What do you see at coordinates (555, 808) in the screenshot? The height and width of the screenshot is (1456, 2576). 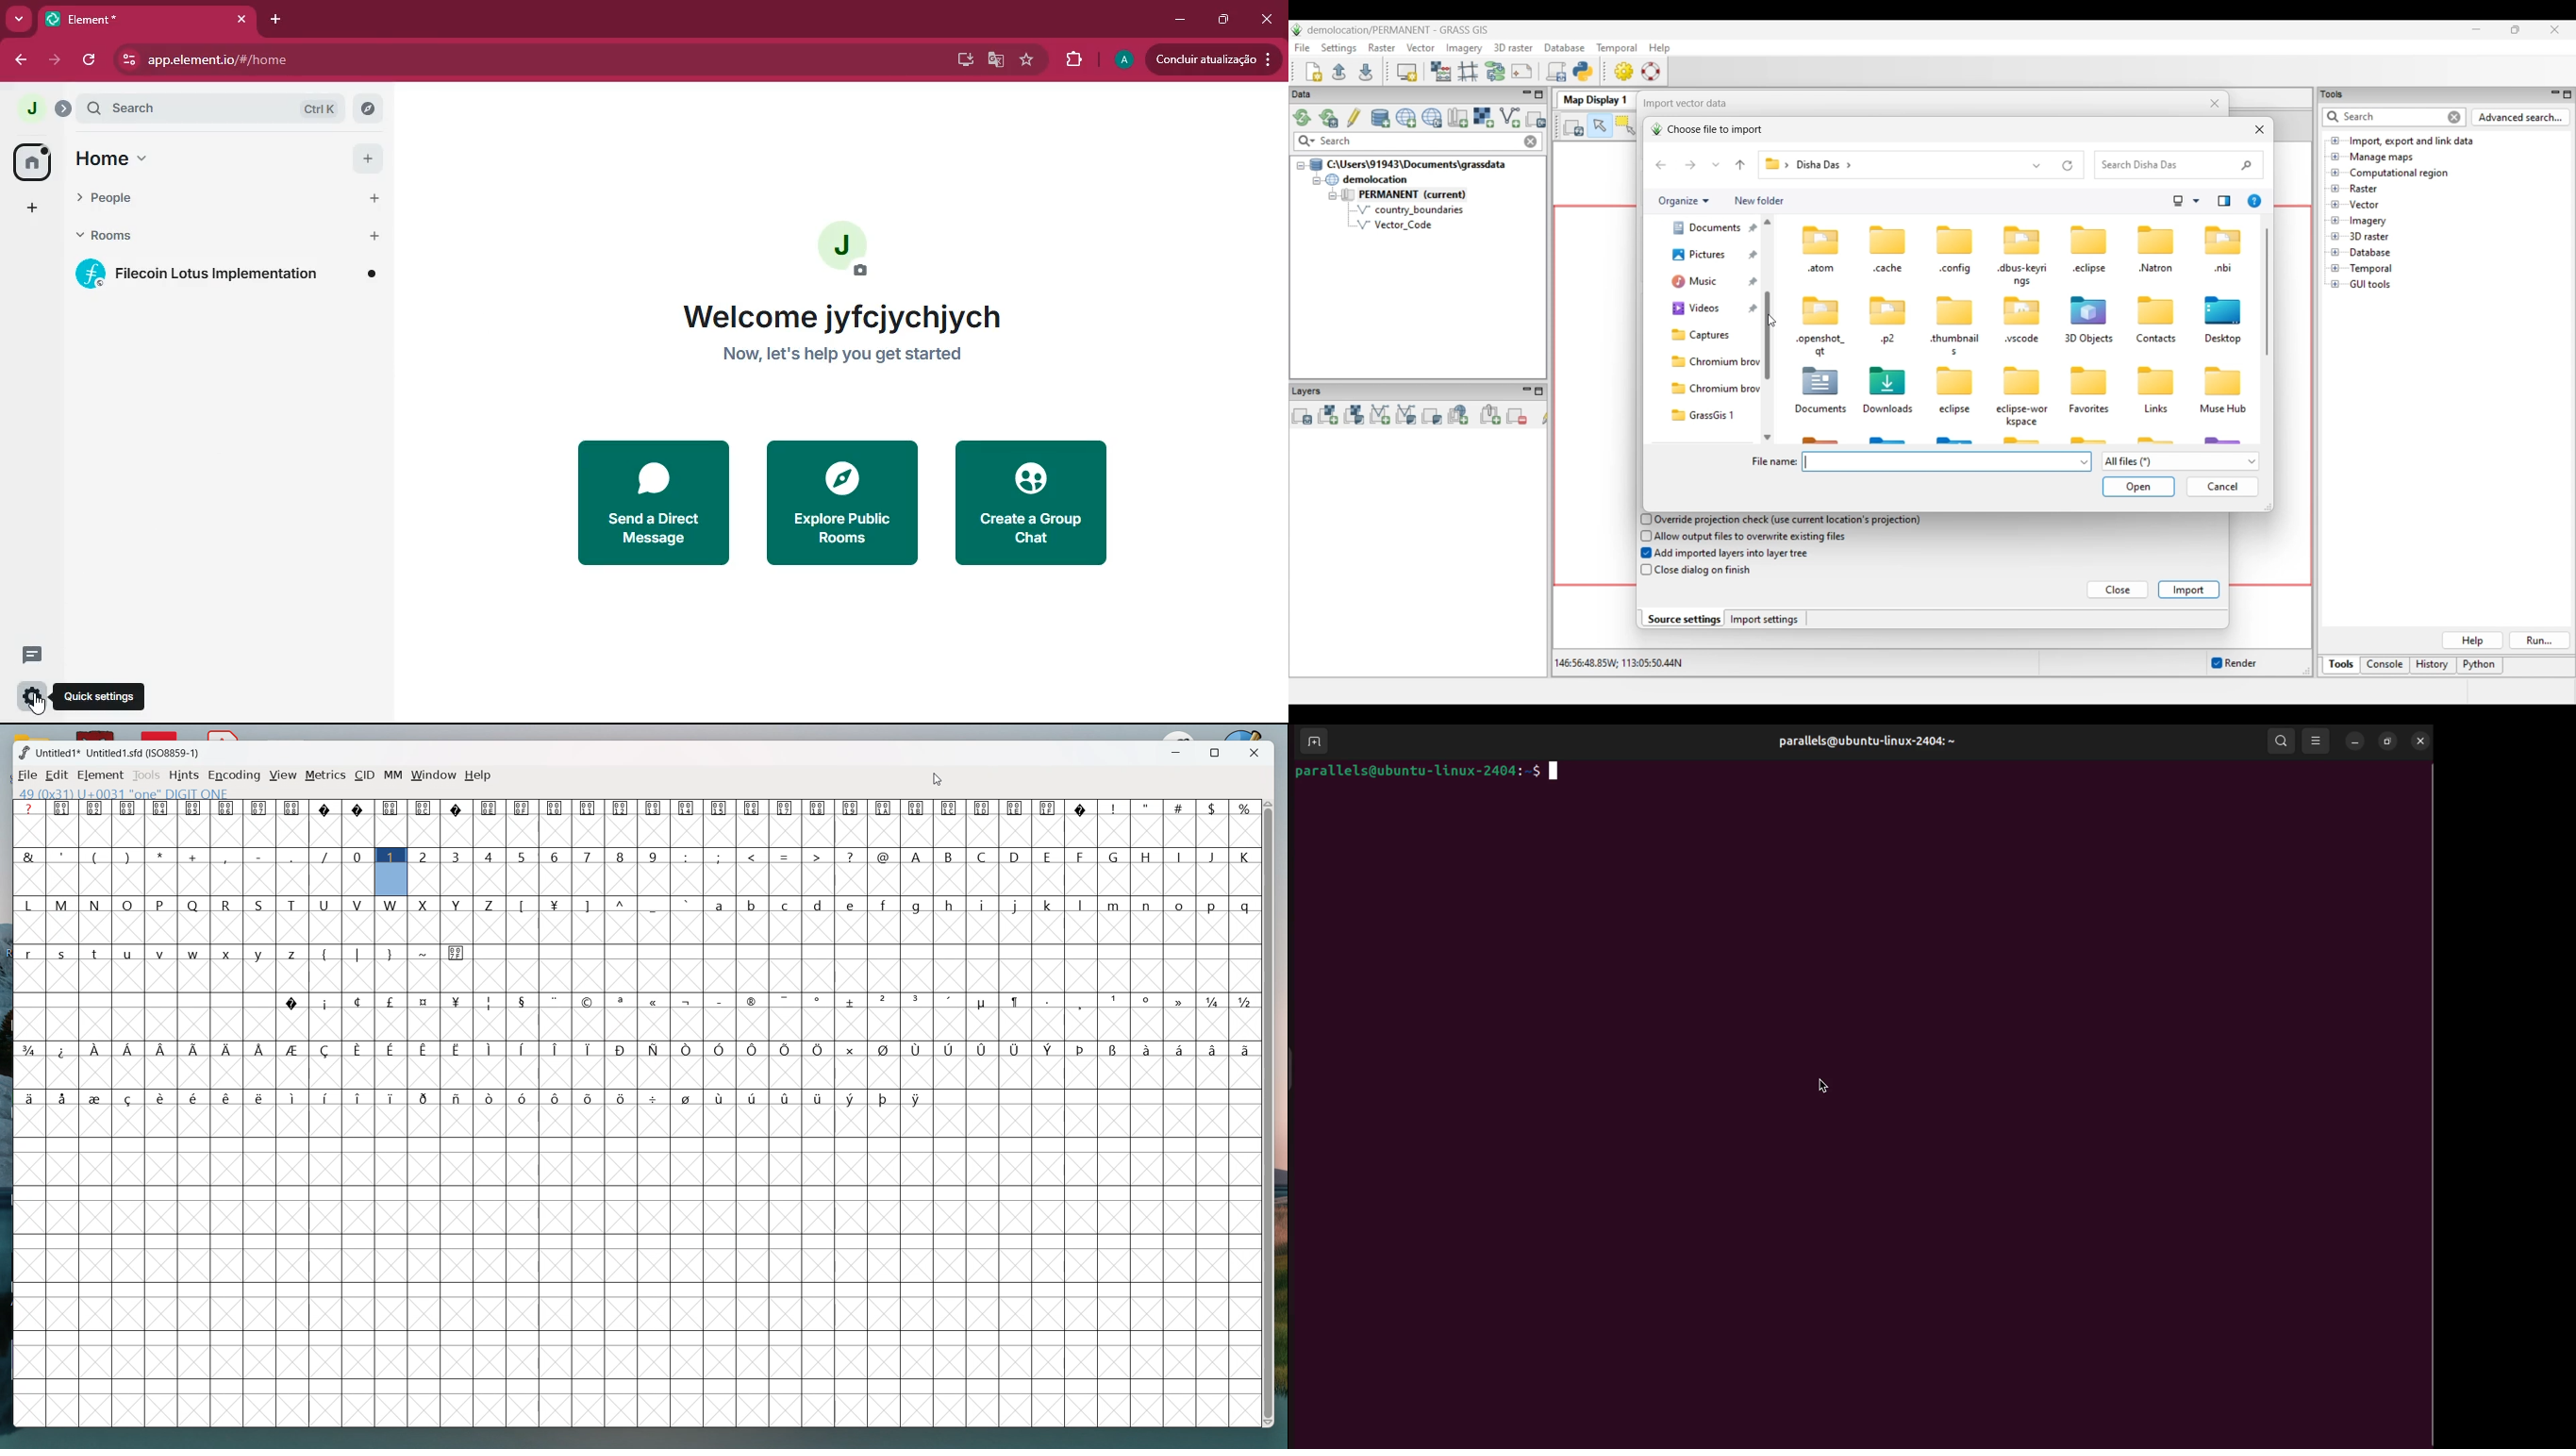 I see `symbol` at bounding box center [555, 808].